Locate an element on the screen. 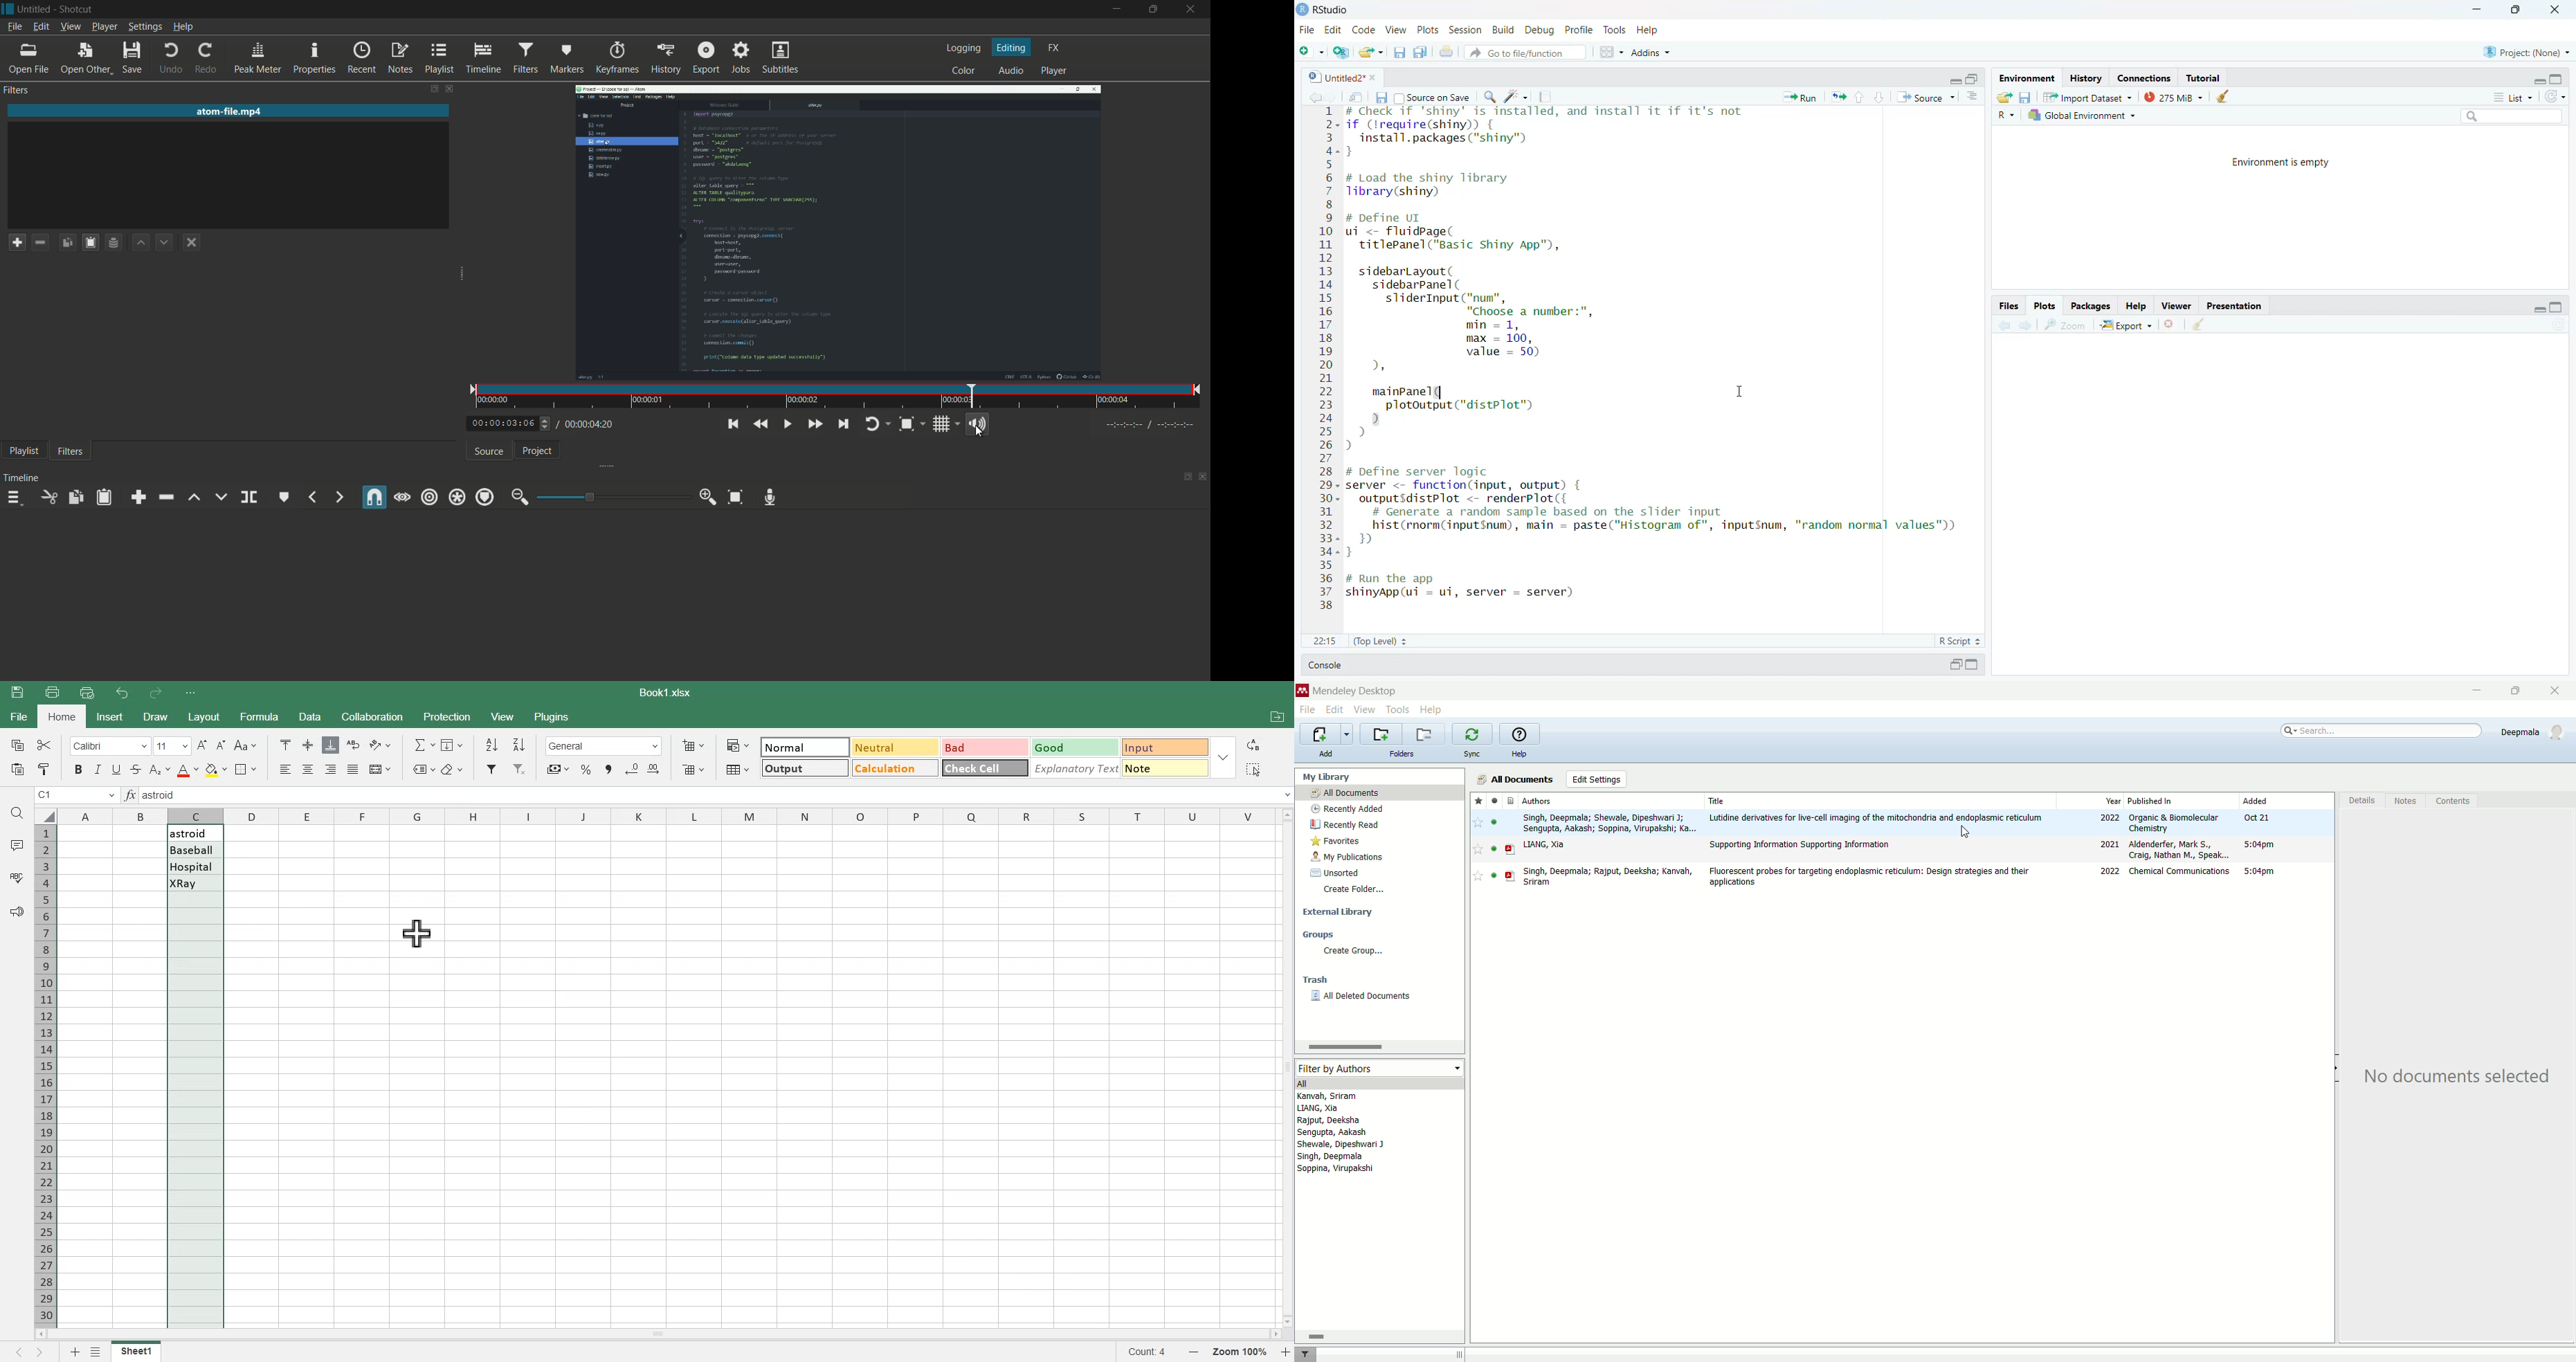  back is located at coordinates (1313, 97).